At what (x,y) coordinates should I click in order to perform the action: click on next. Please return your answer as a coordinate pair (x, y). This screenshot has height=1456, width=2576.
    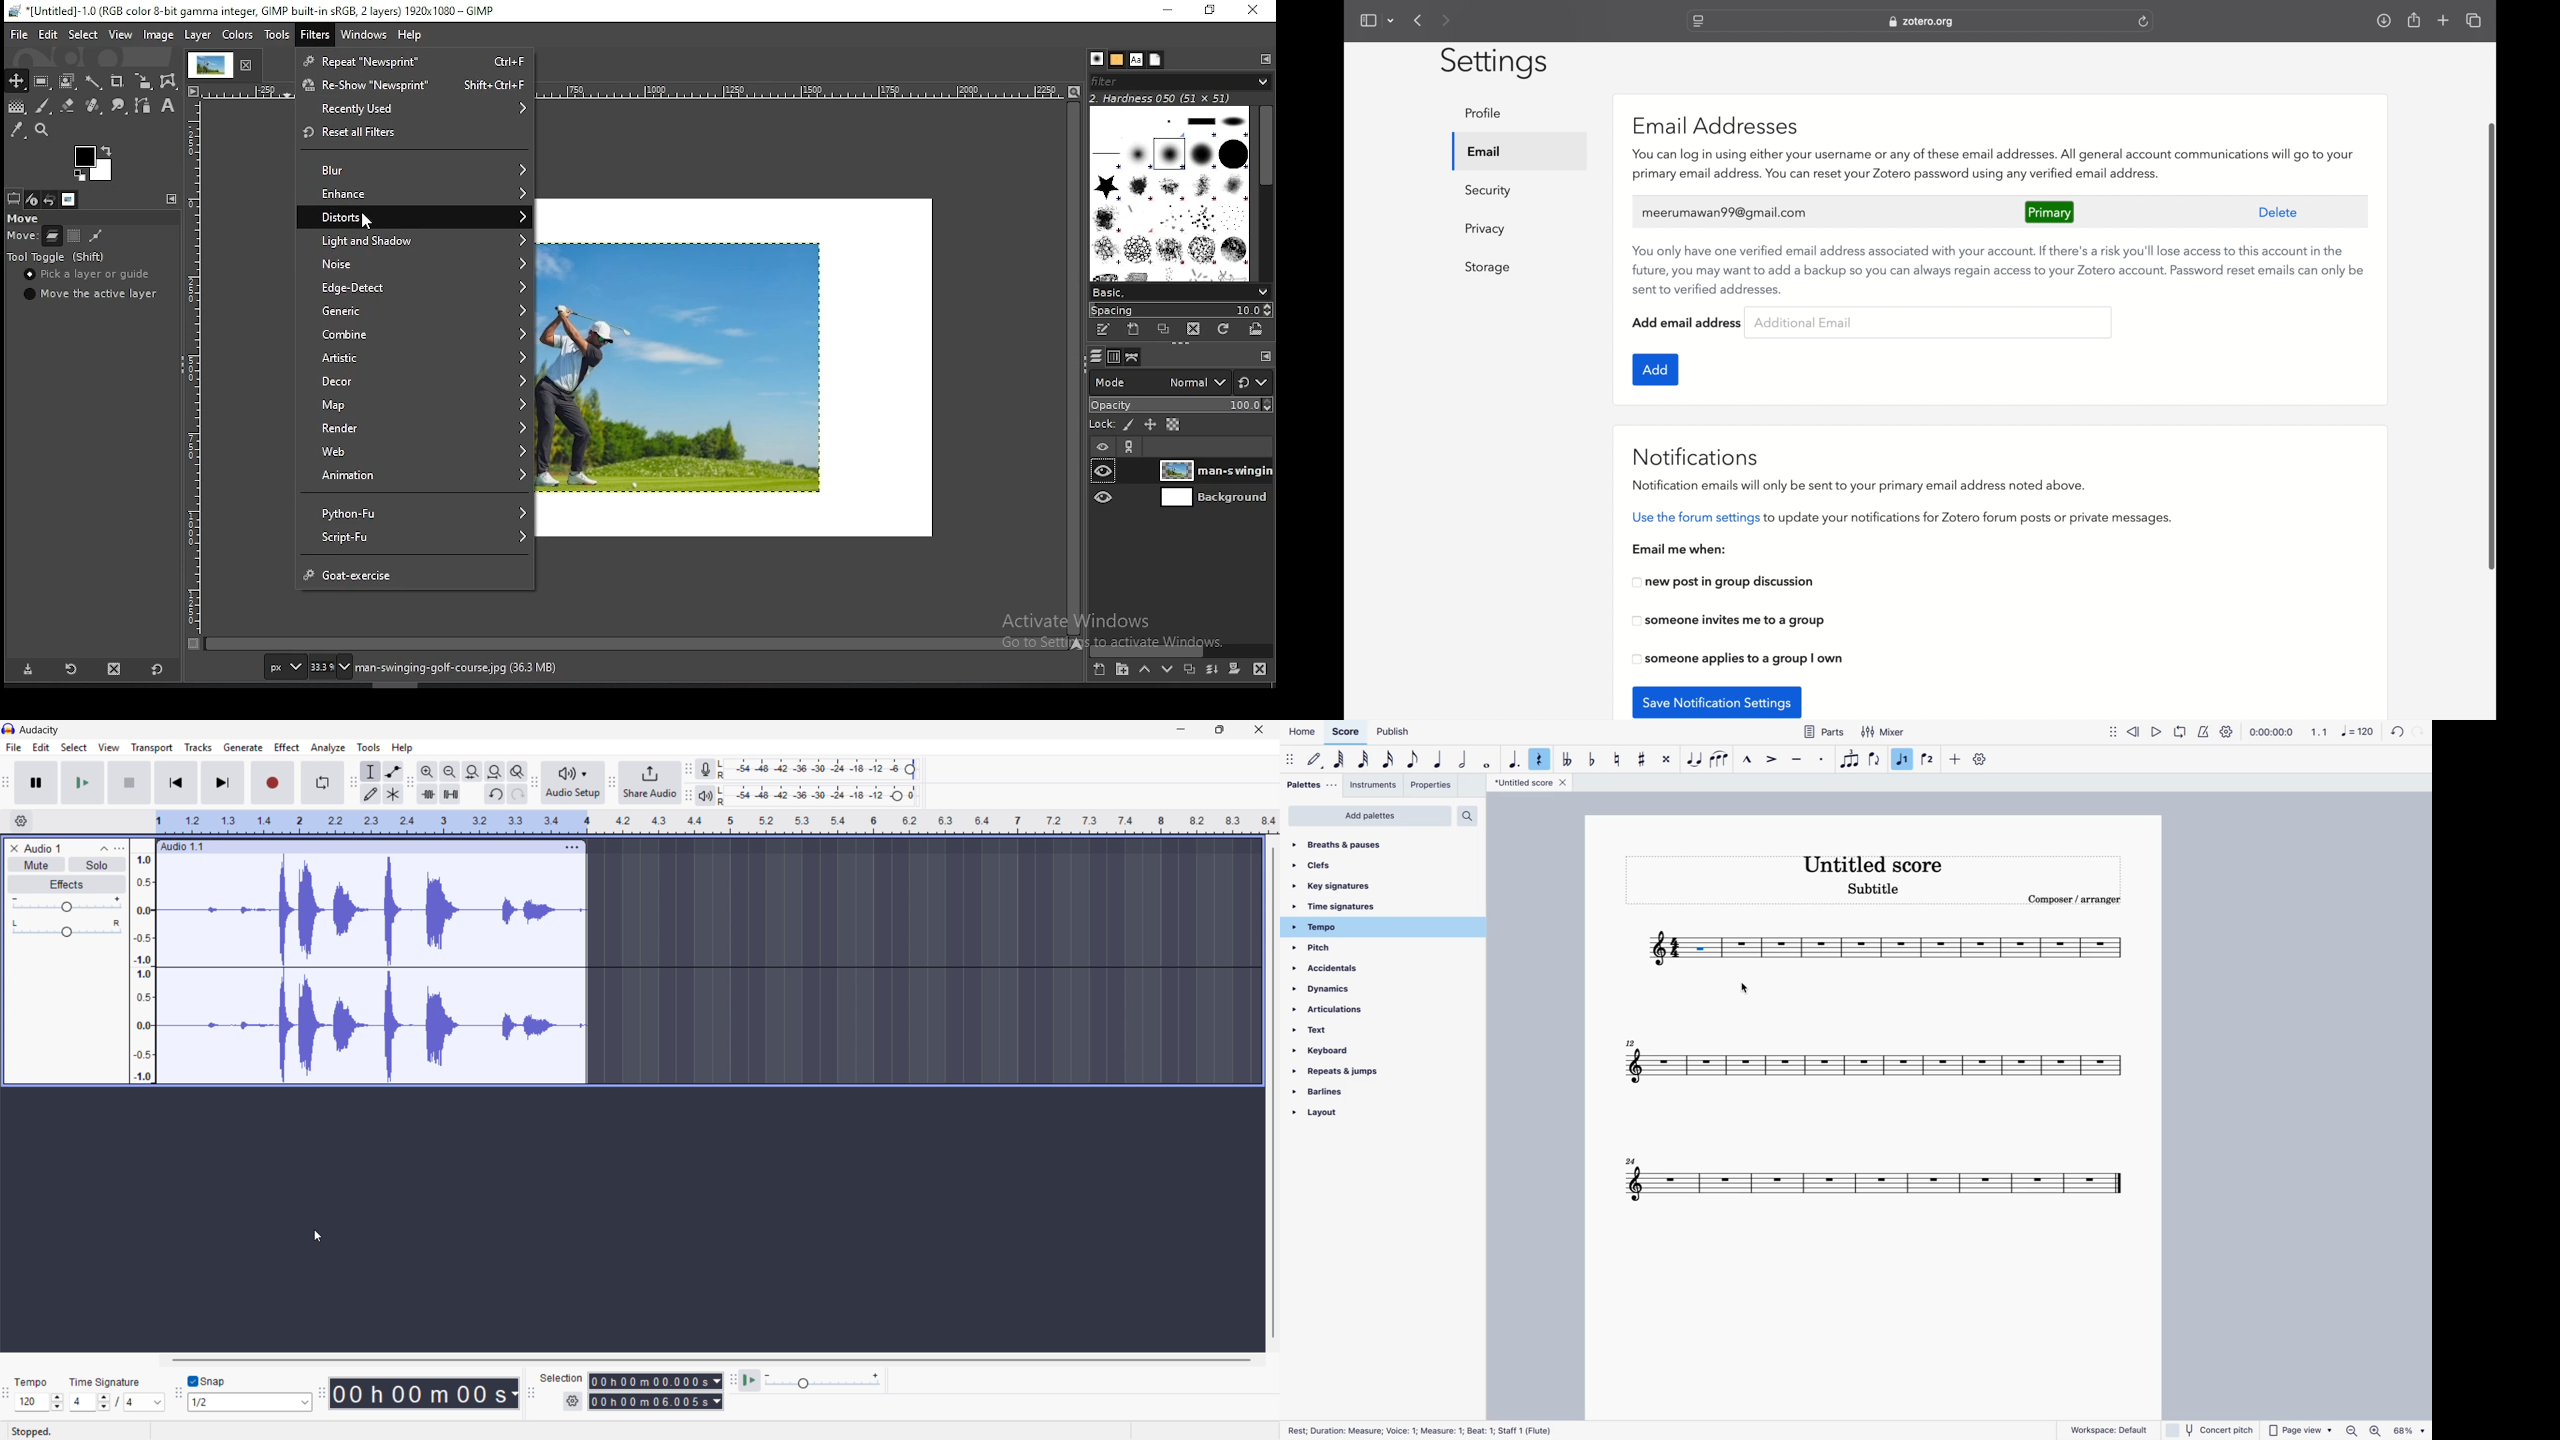
    Looking at the image, I should click on (1445, 20).